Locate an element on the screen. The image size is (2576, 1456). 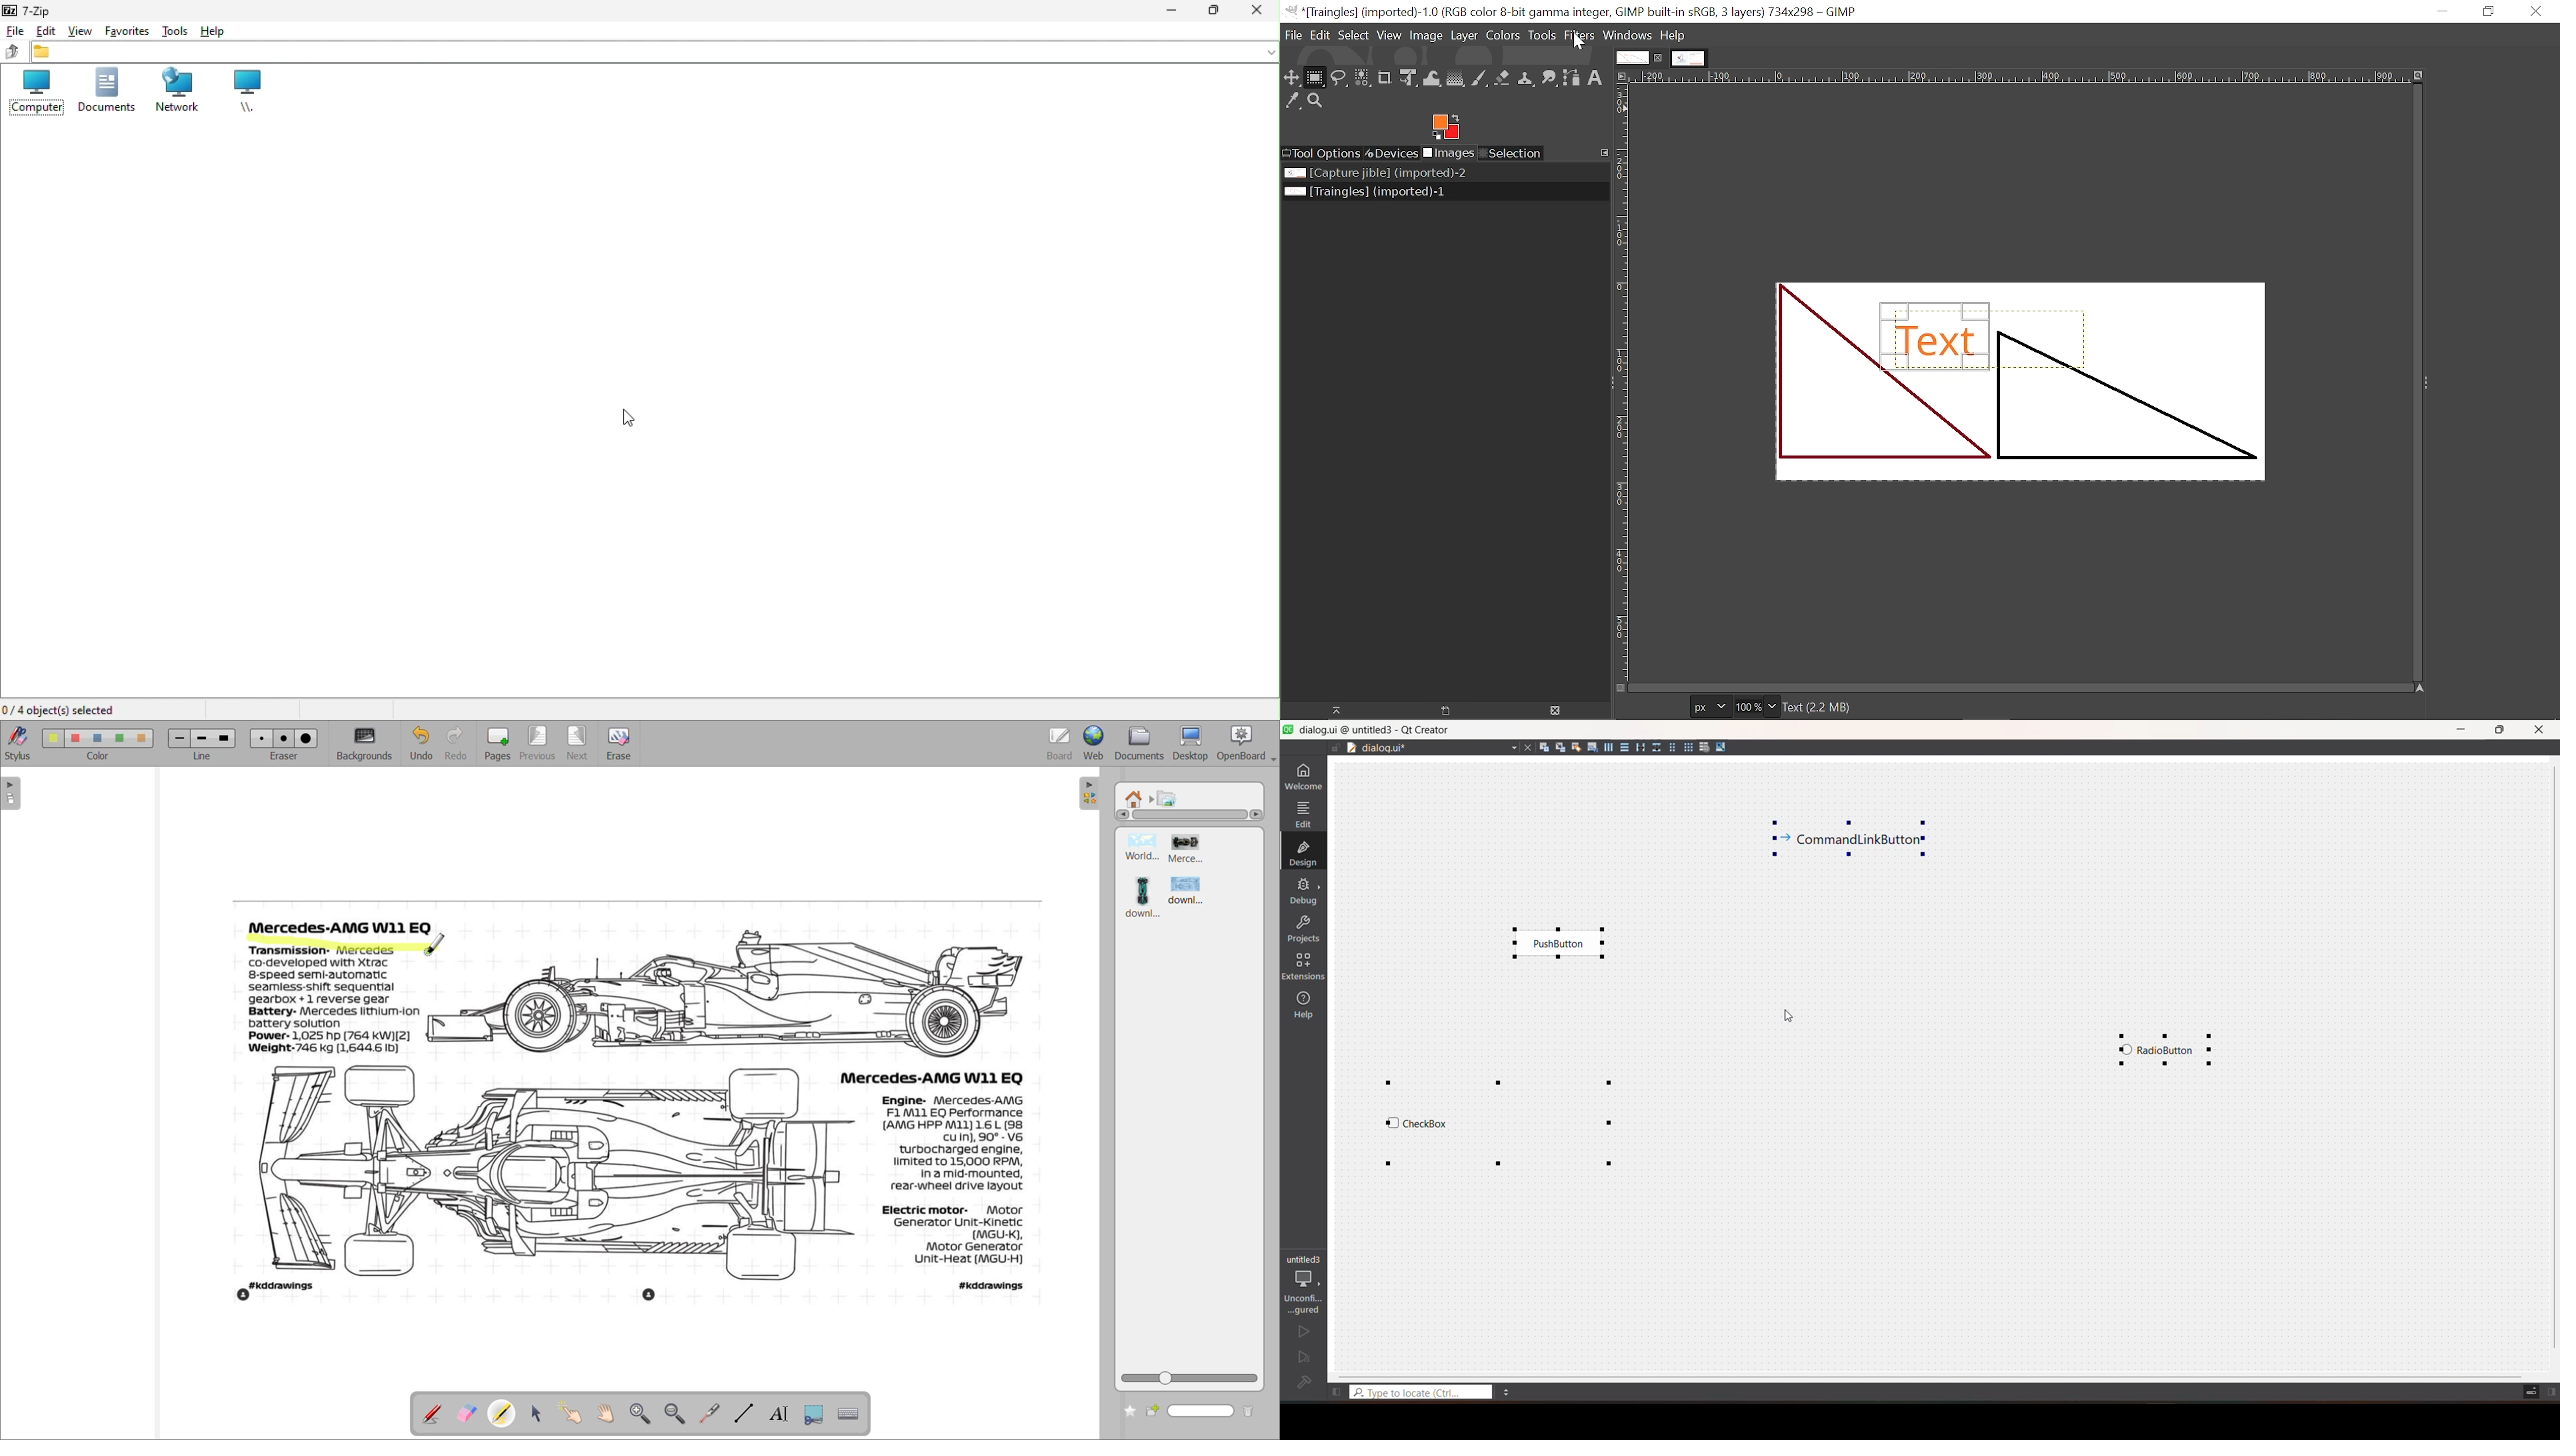
board is located at coordinates (1059, 743).